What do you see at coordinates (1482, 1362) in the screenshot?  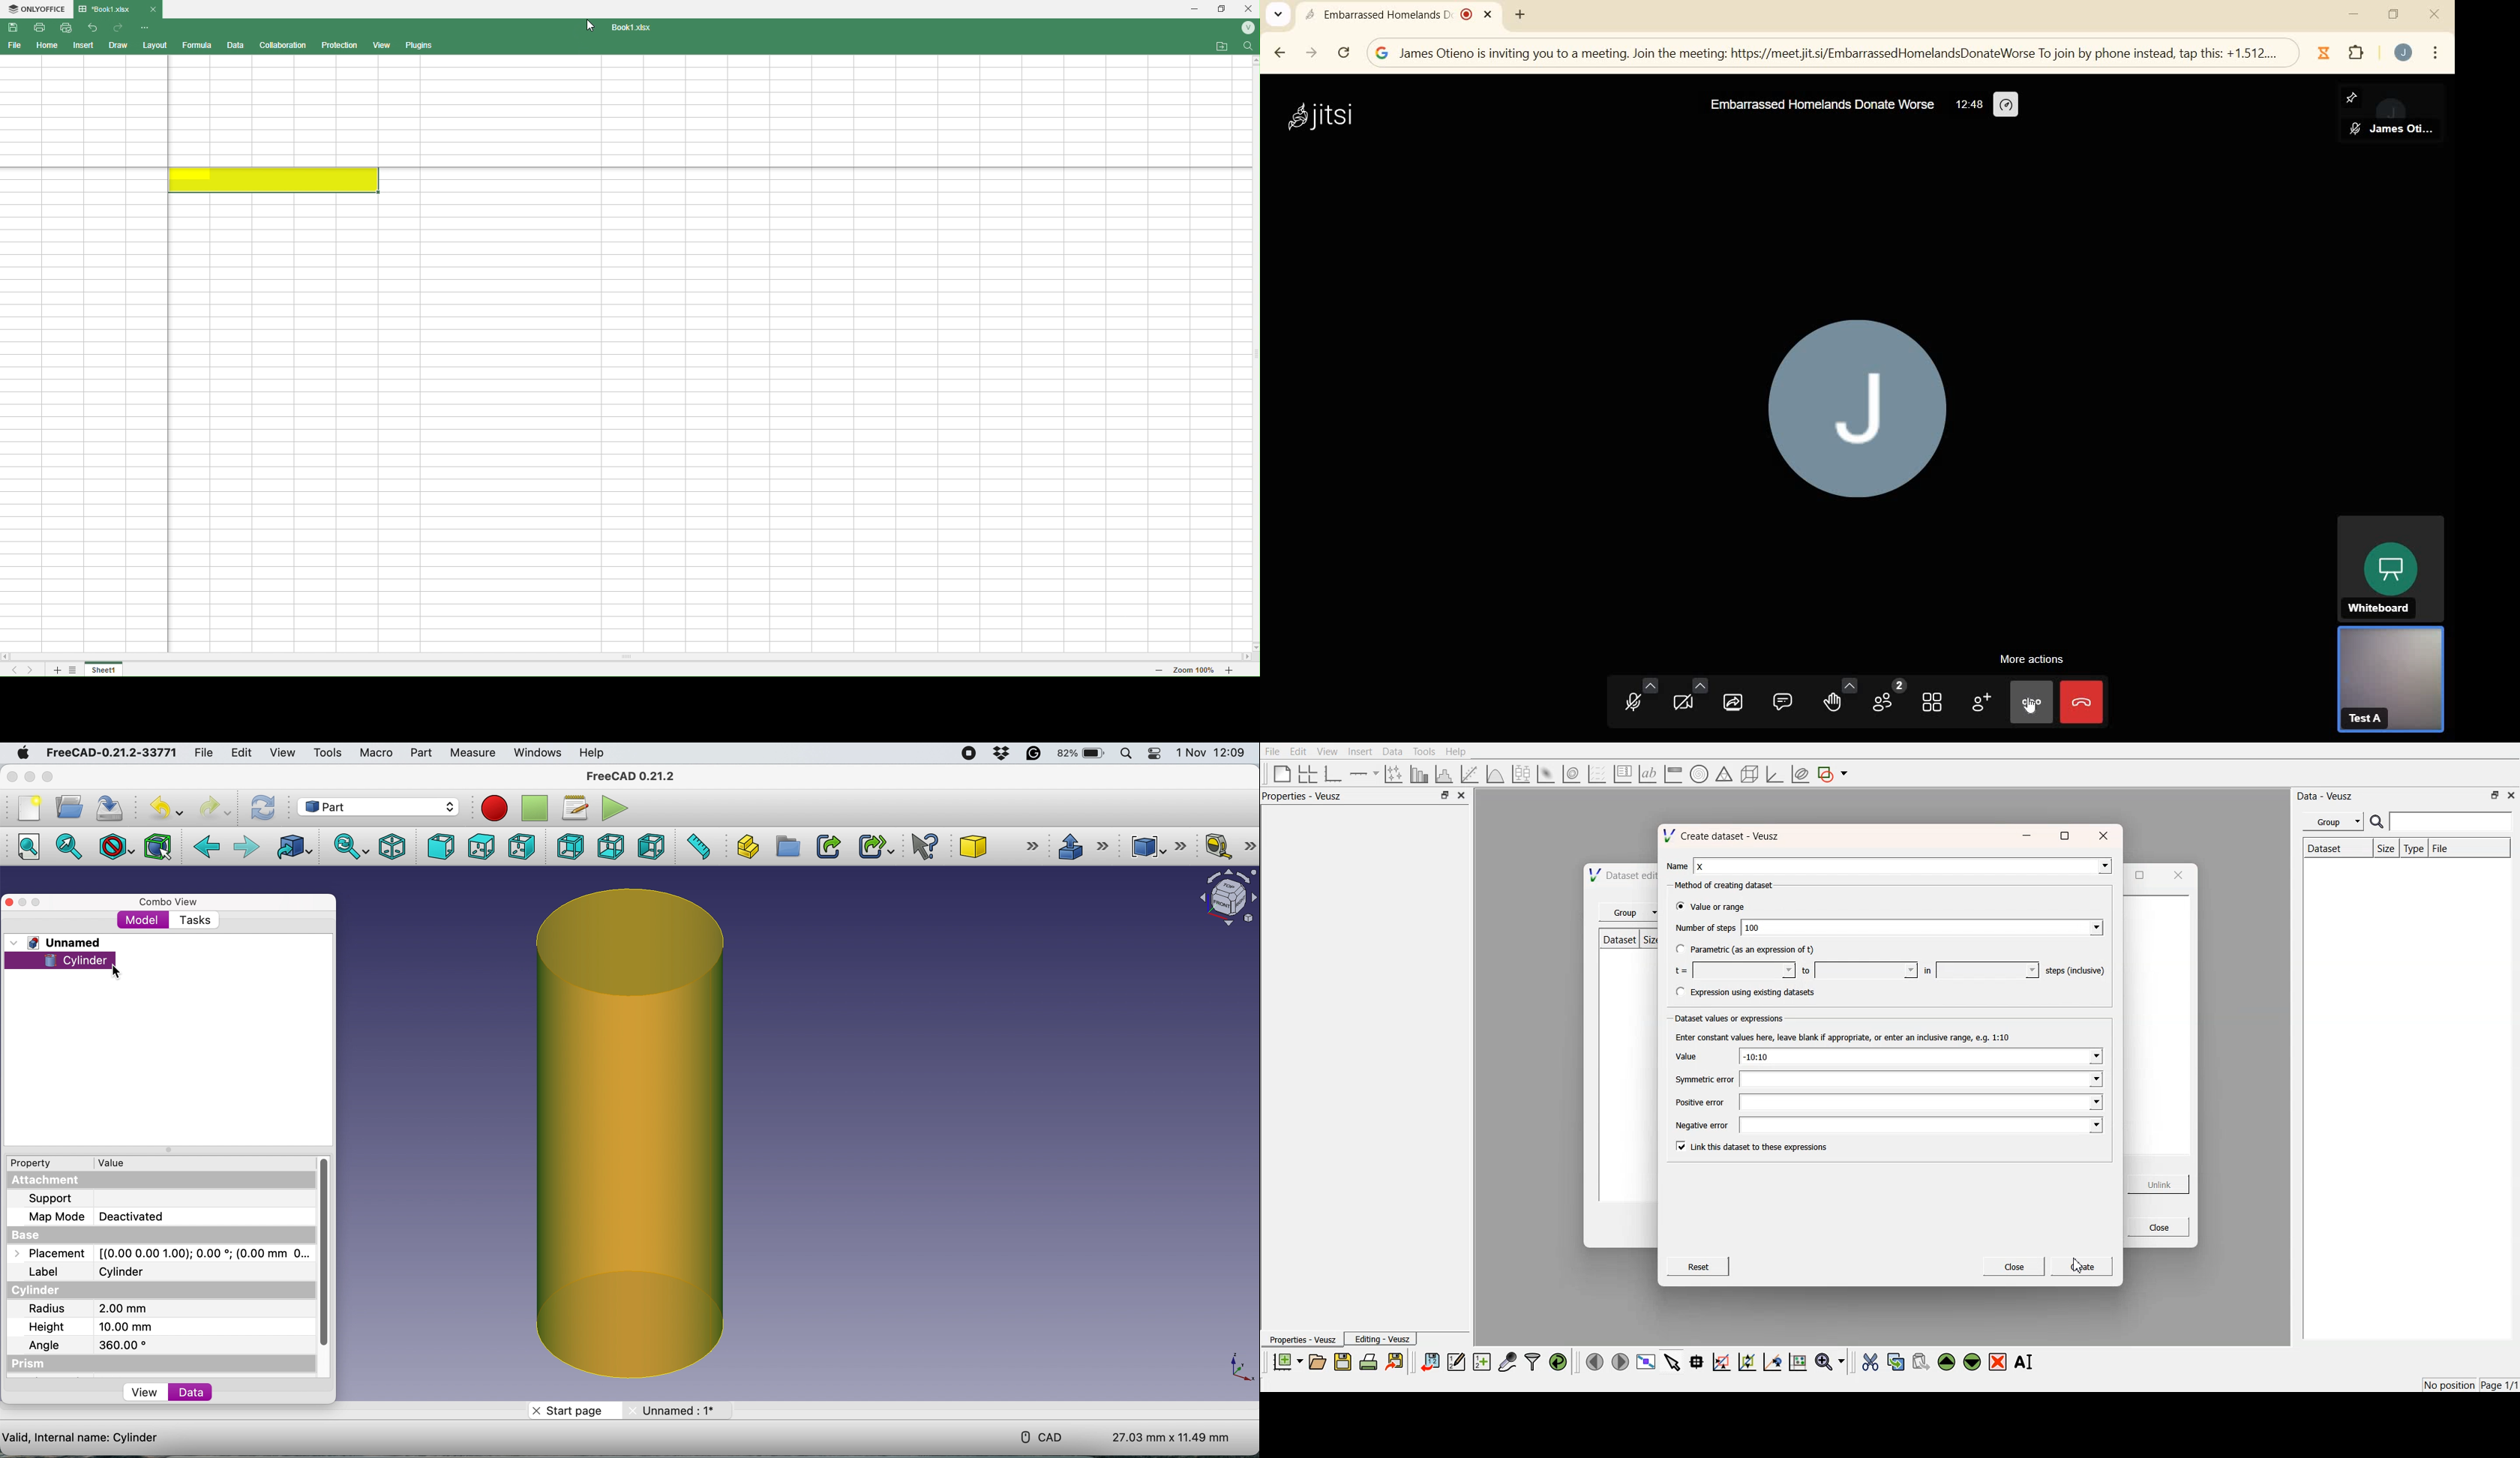 I see `create new datasets` at bounding box center [1482, 1362].